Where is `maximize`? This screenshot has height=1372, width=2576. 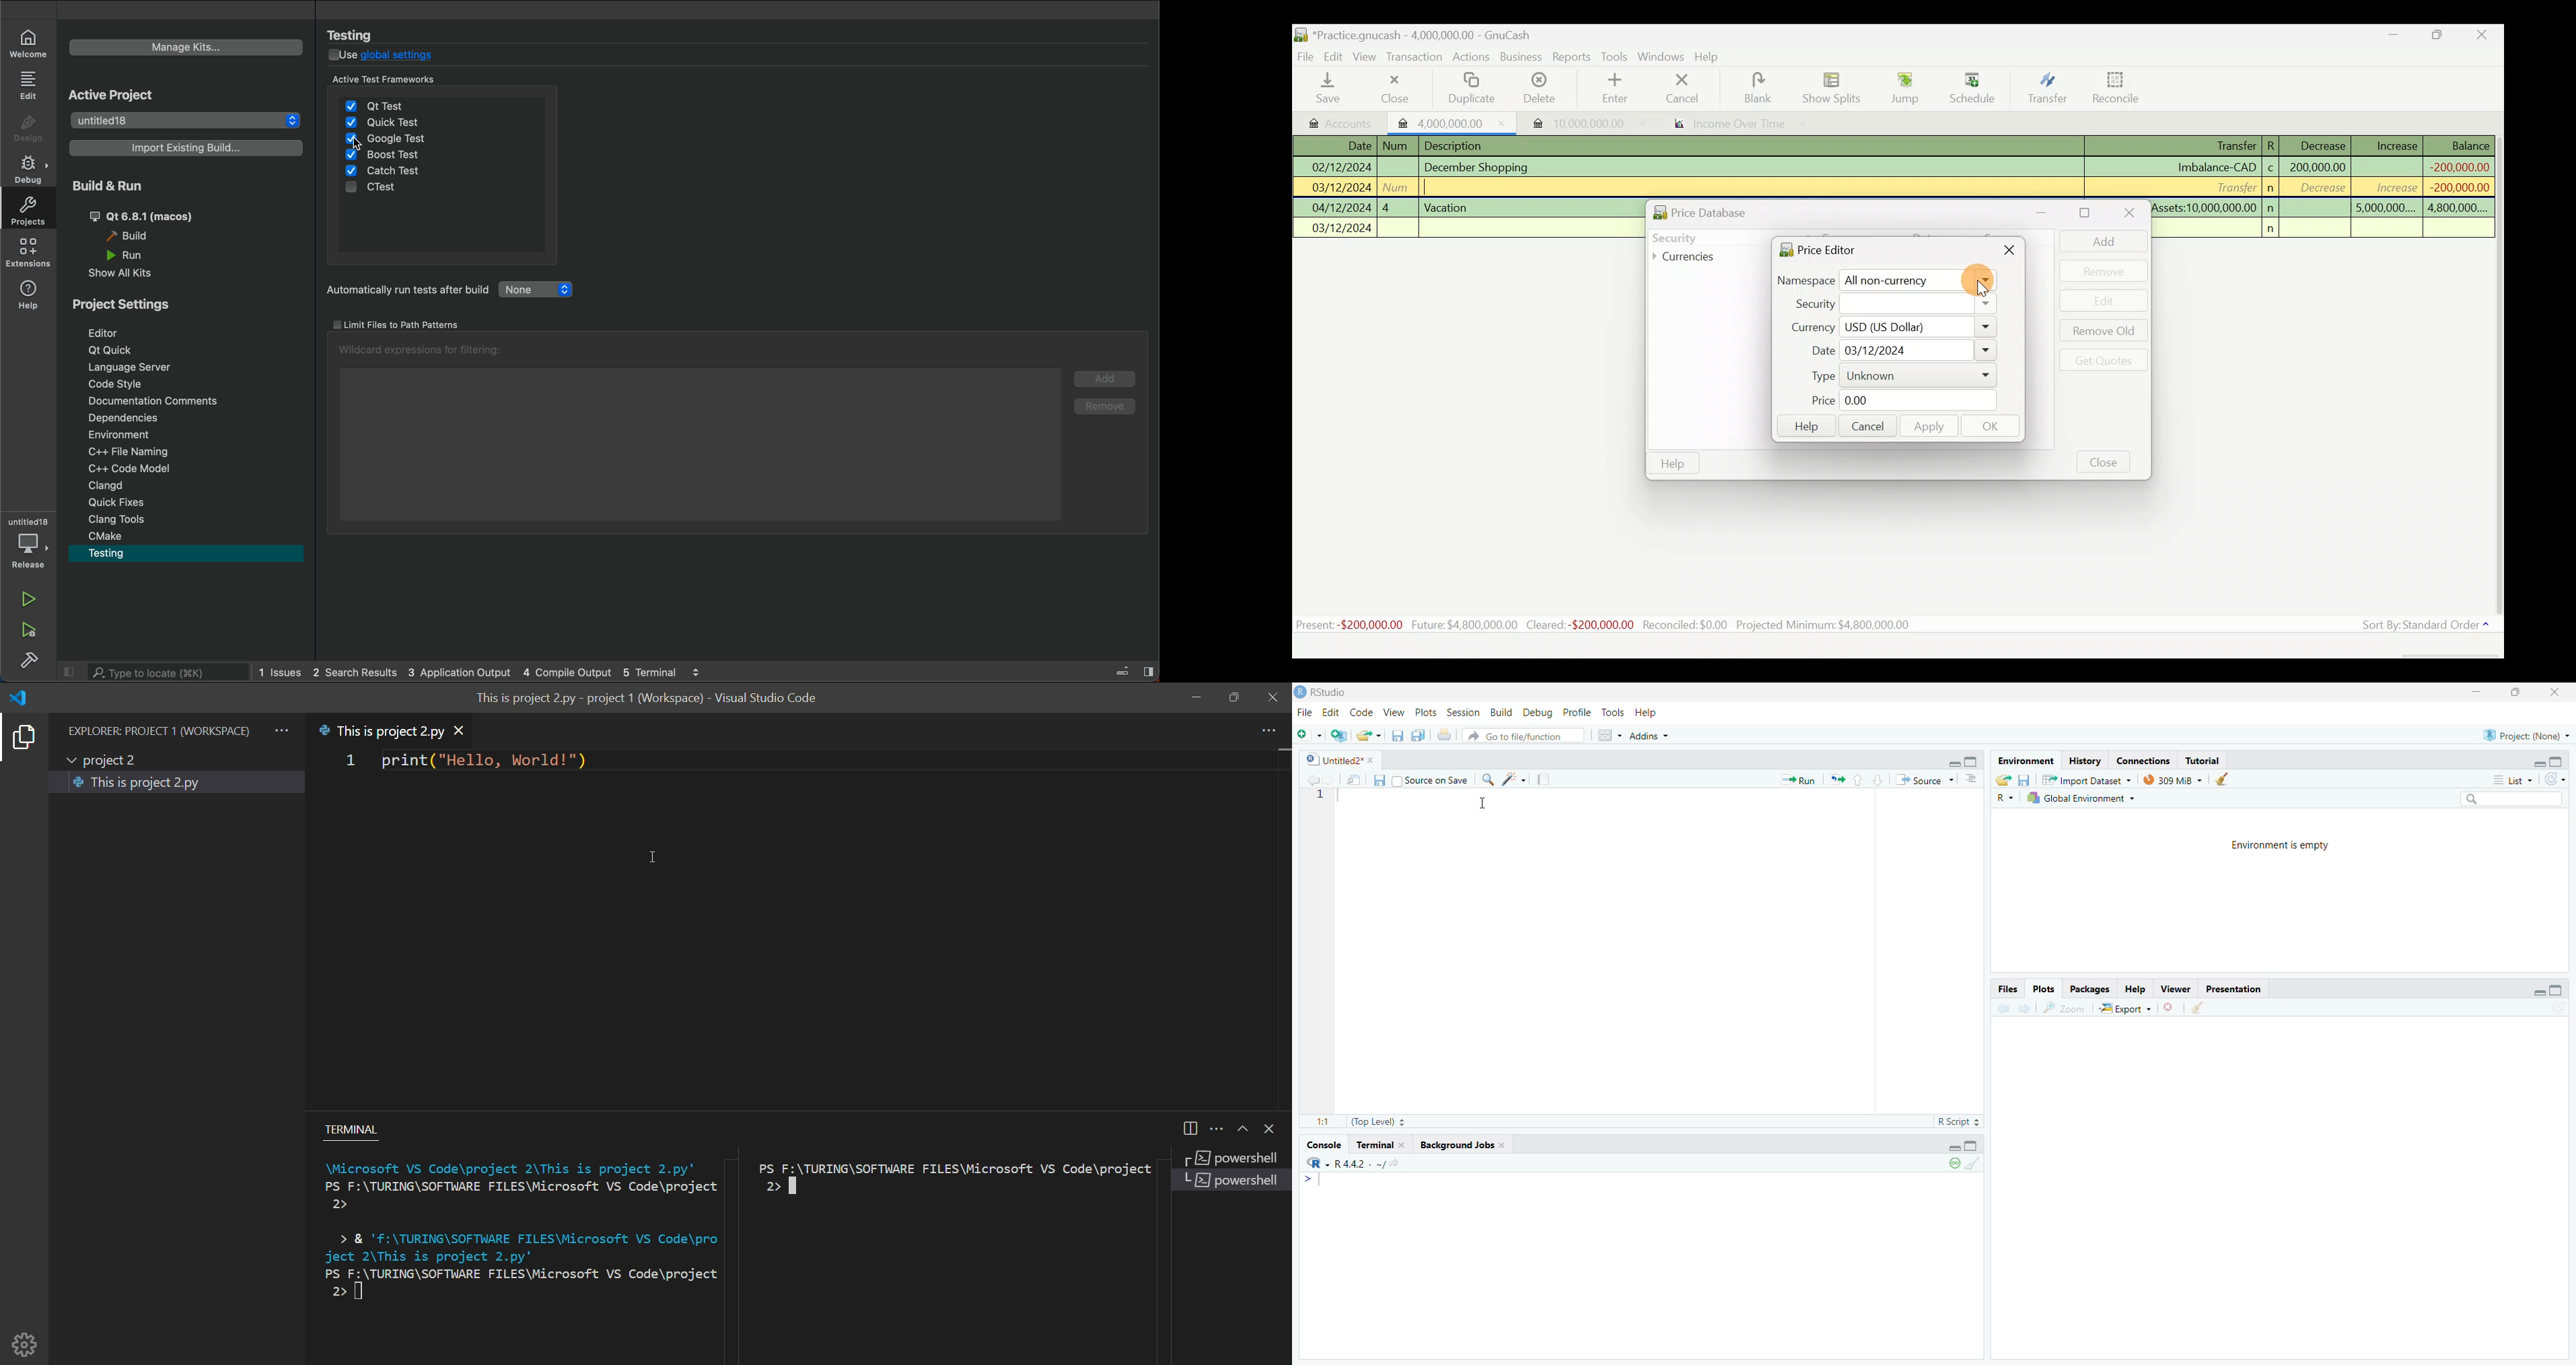
maximize is located at coordinates (1234, 699).